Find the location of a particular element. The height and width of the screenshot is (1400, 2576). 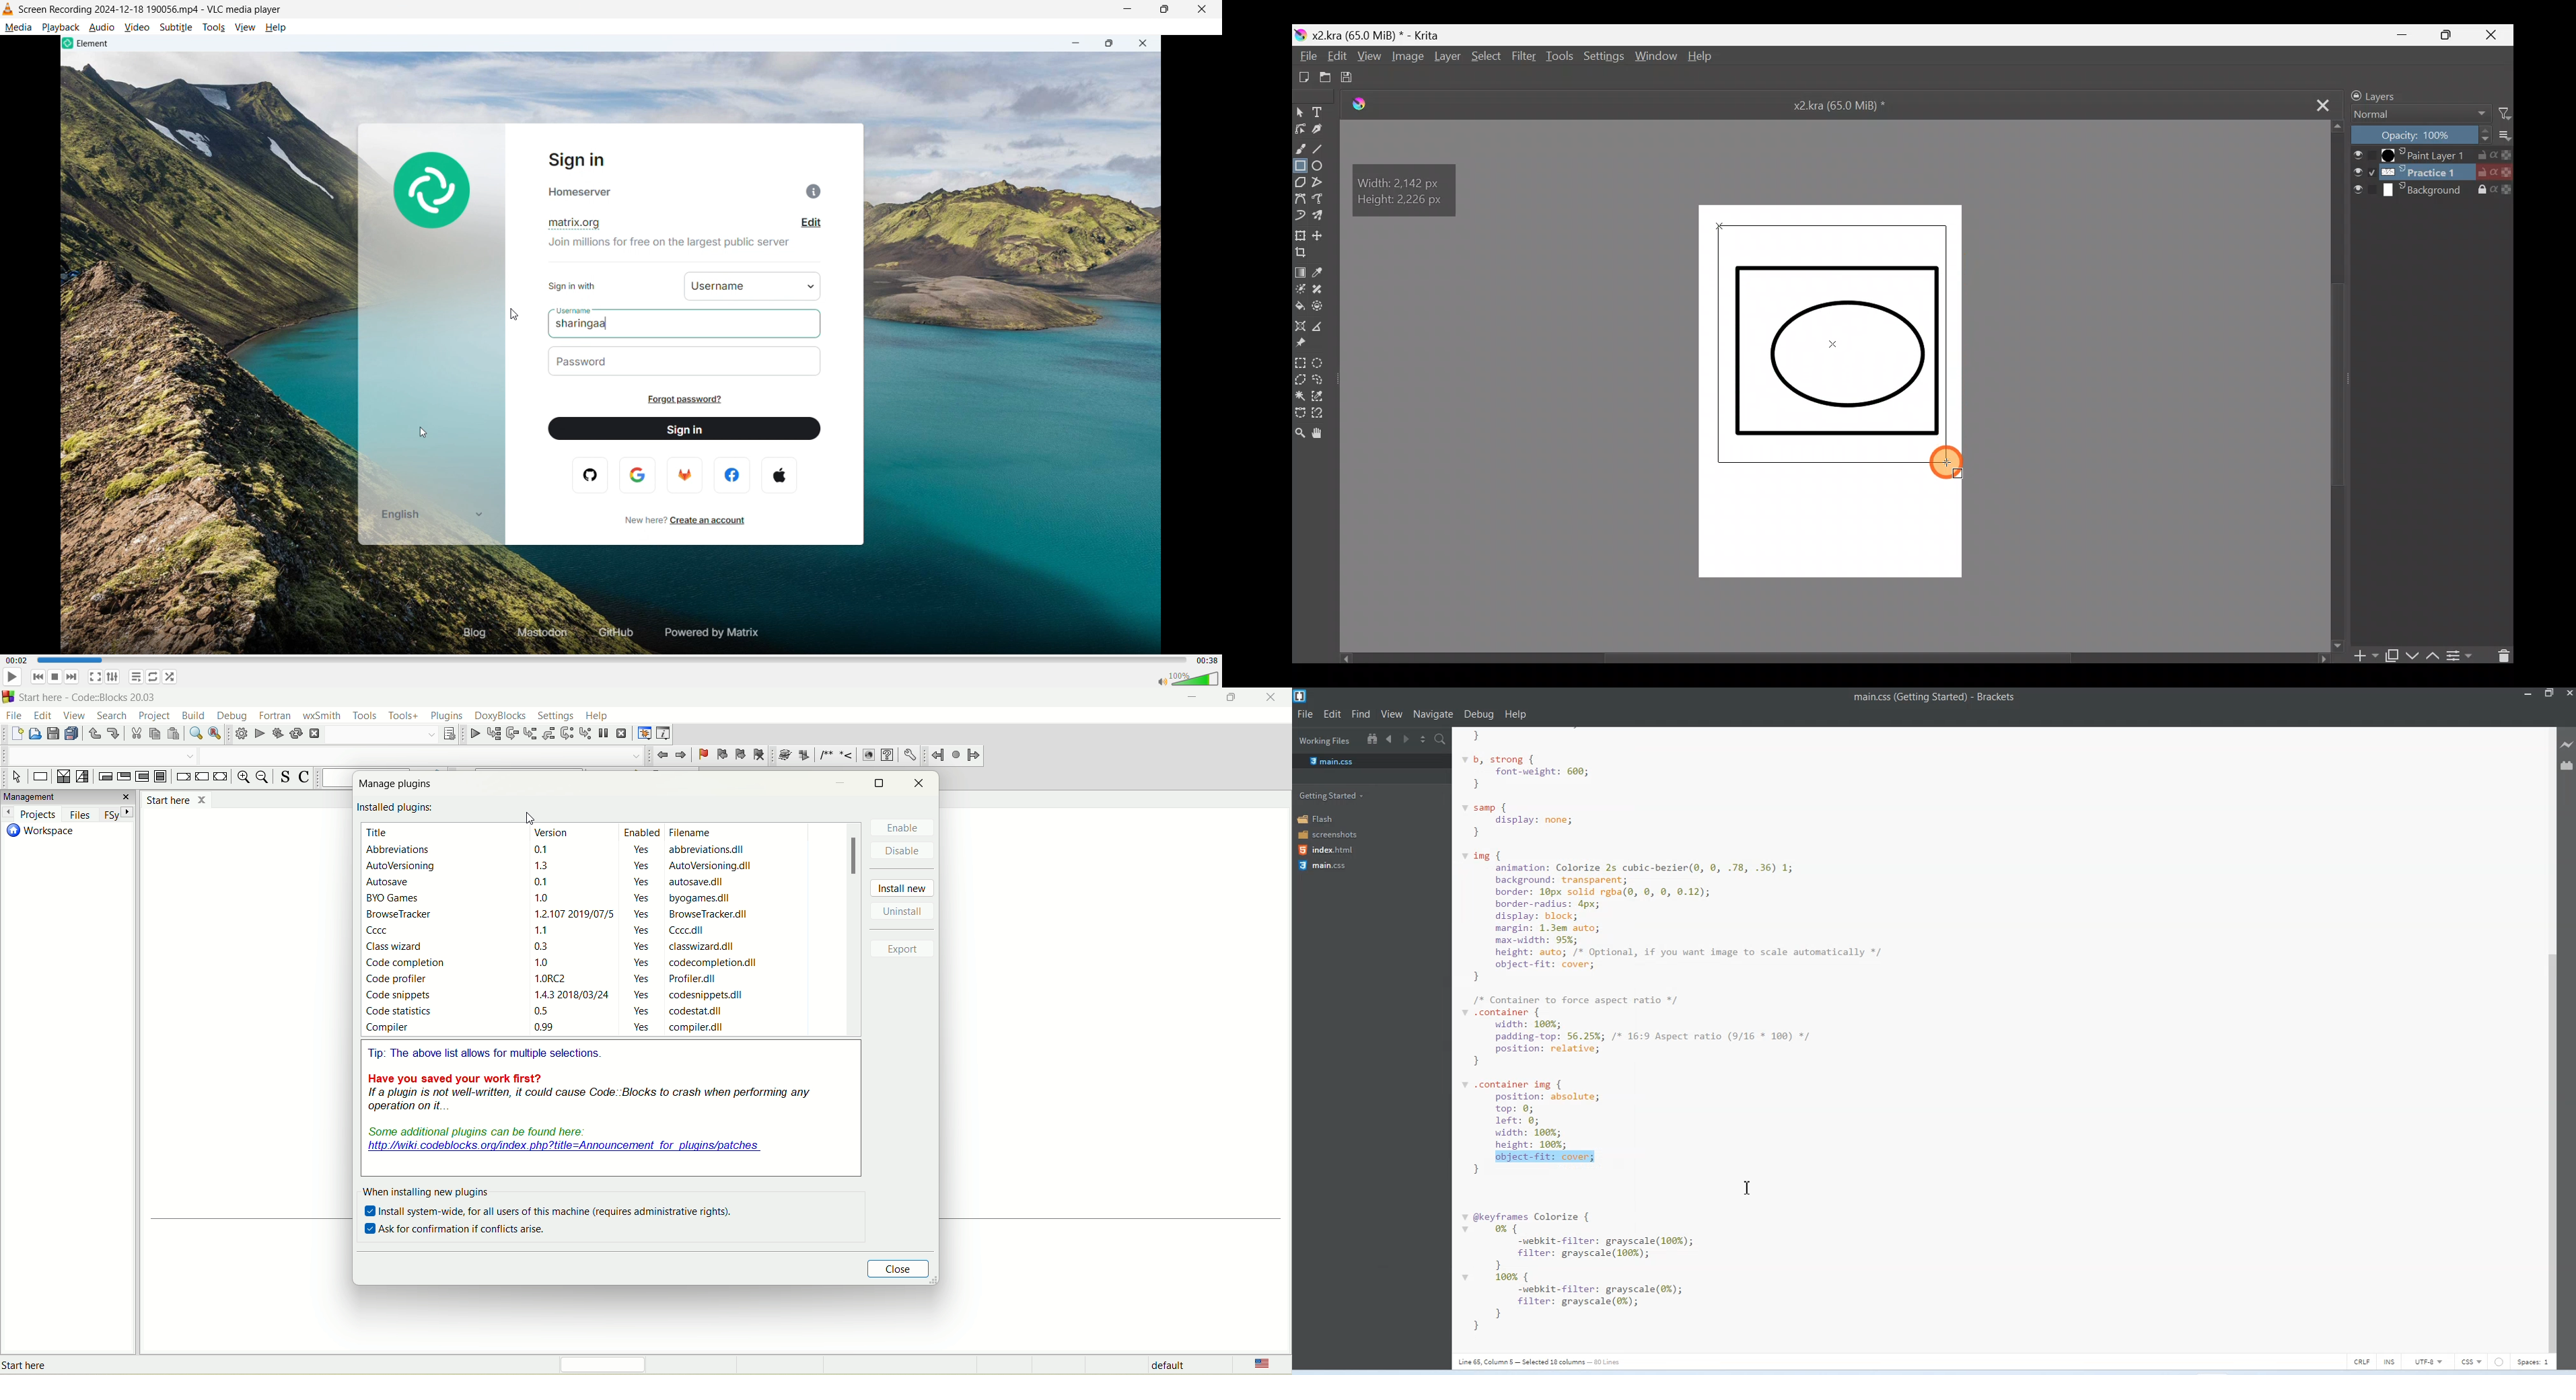

Paint Layer 1 is located at coordinates (2431, 155).